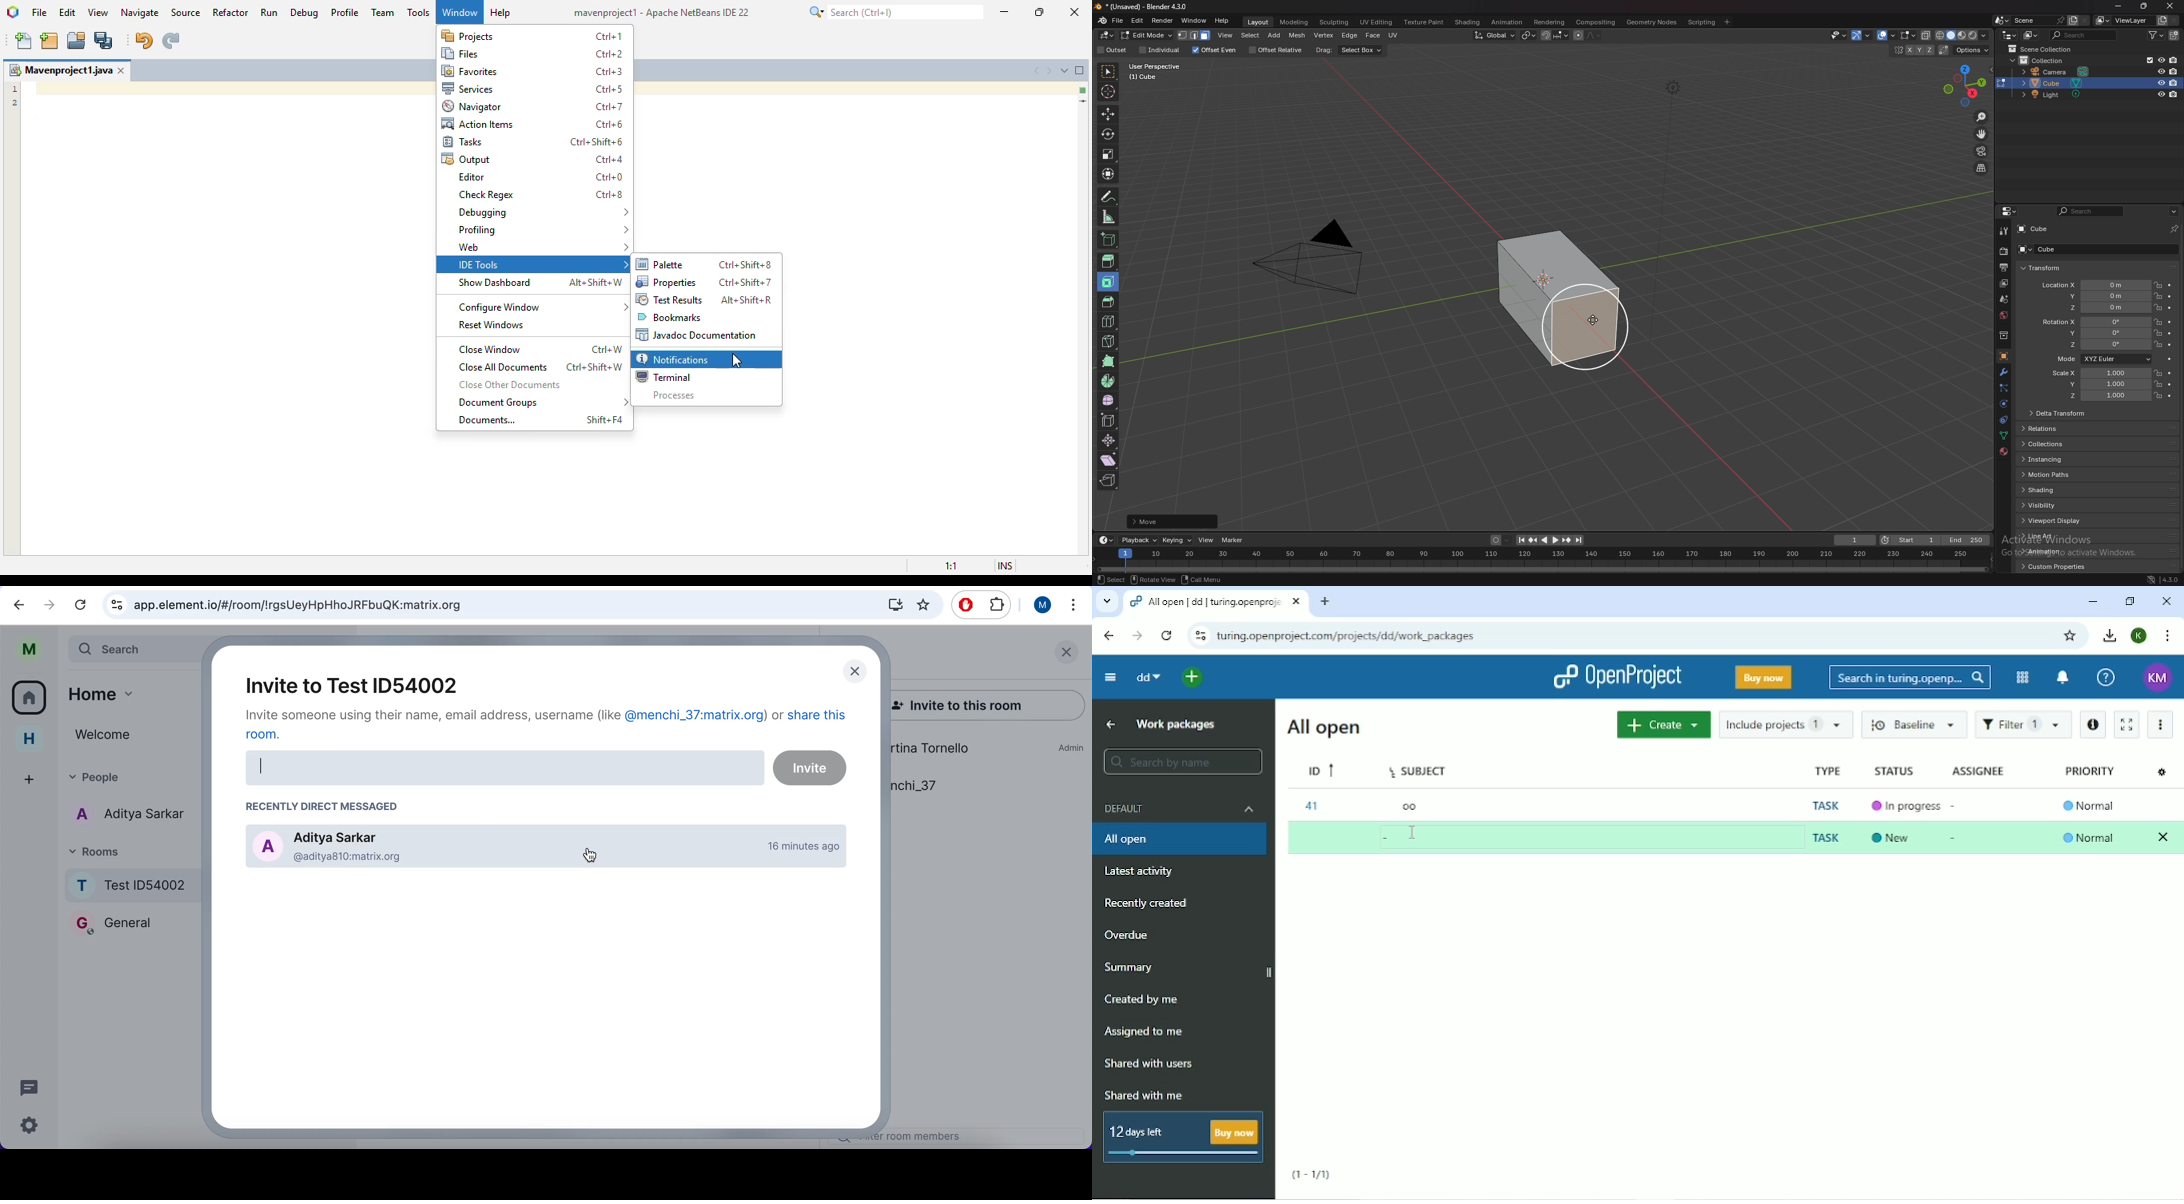 This screenshot has height=1204, width=2184. I want to click on Downloads, so click(2110, 636).